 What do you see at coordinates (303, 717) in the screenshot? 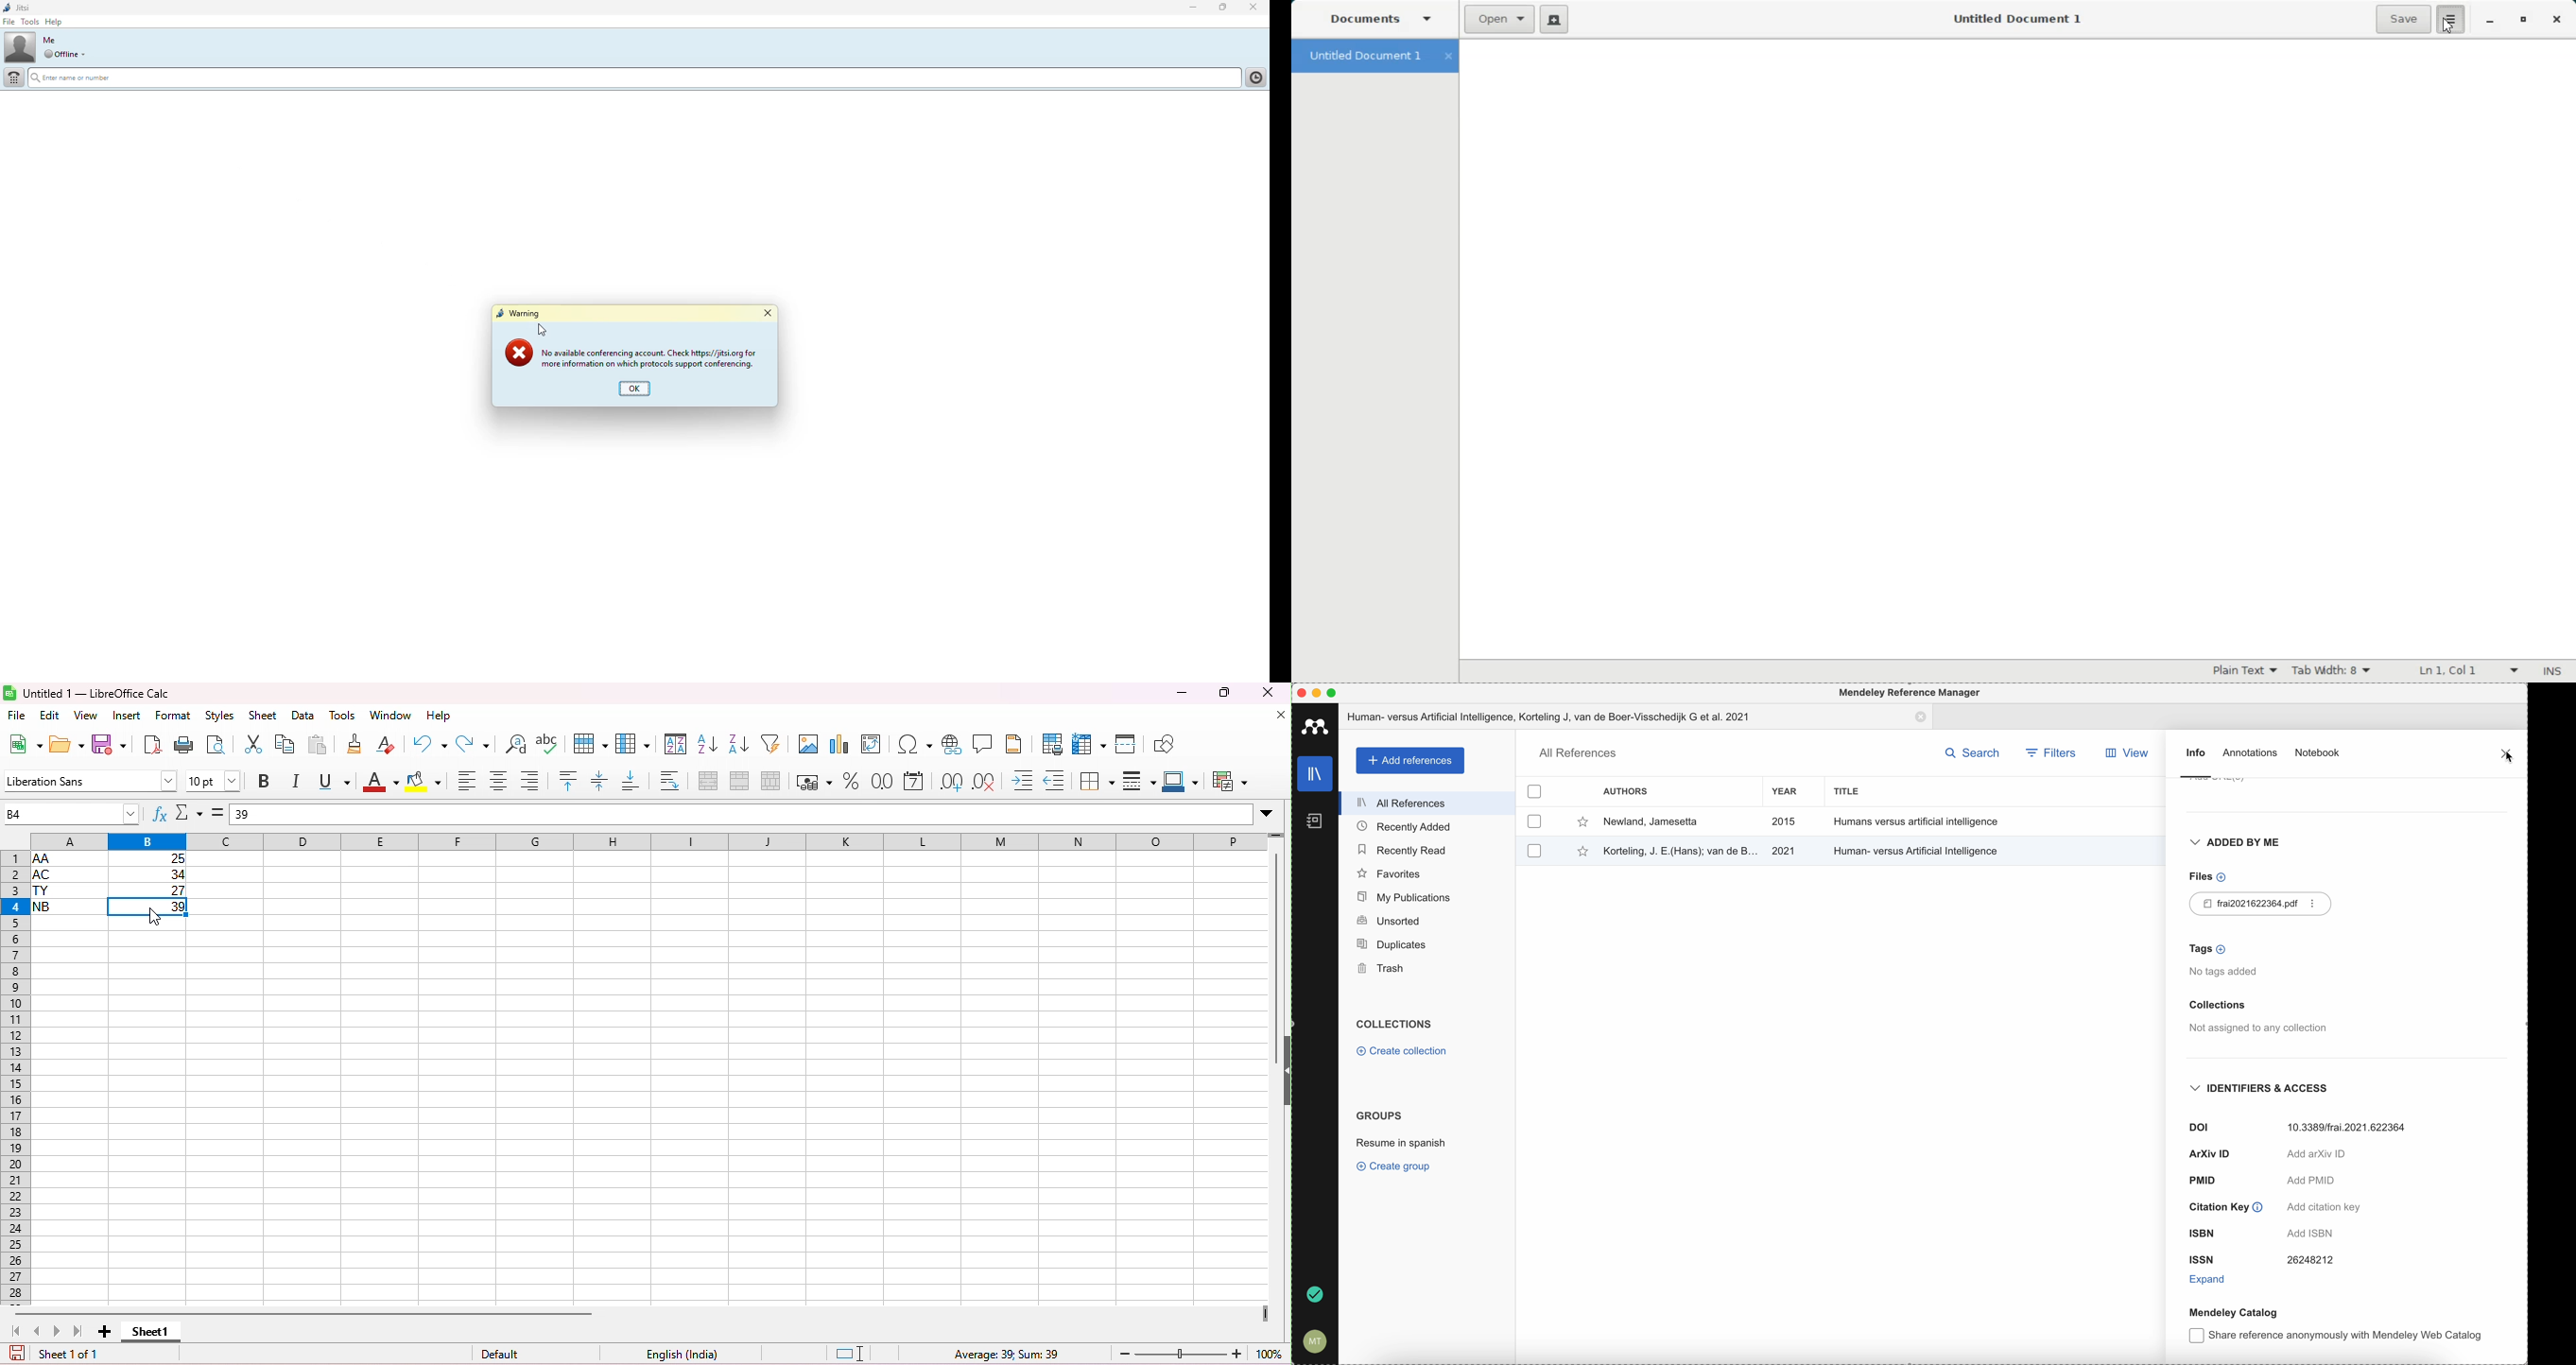
I see `data` at bounding box center [303, 717].